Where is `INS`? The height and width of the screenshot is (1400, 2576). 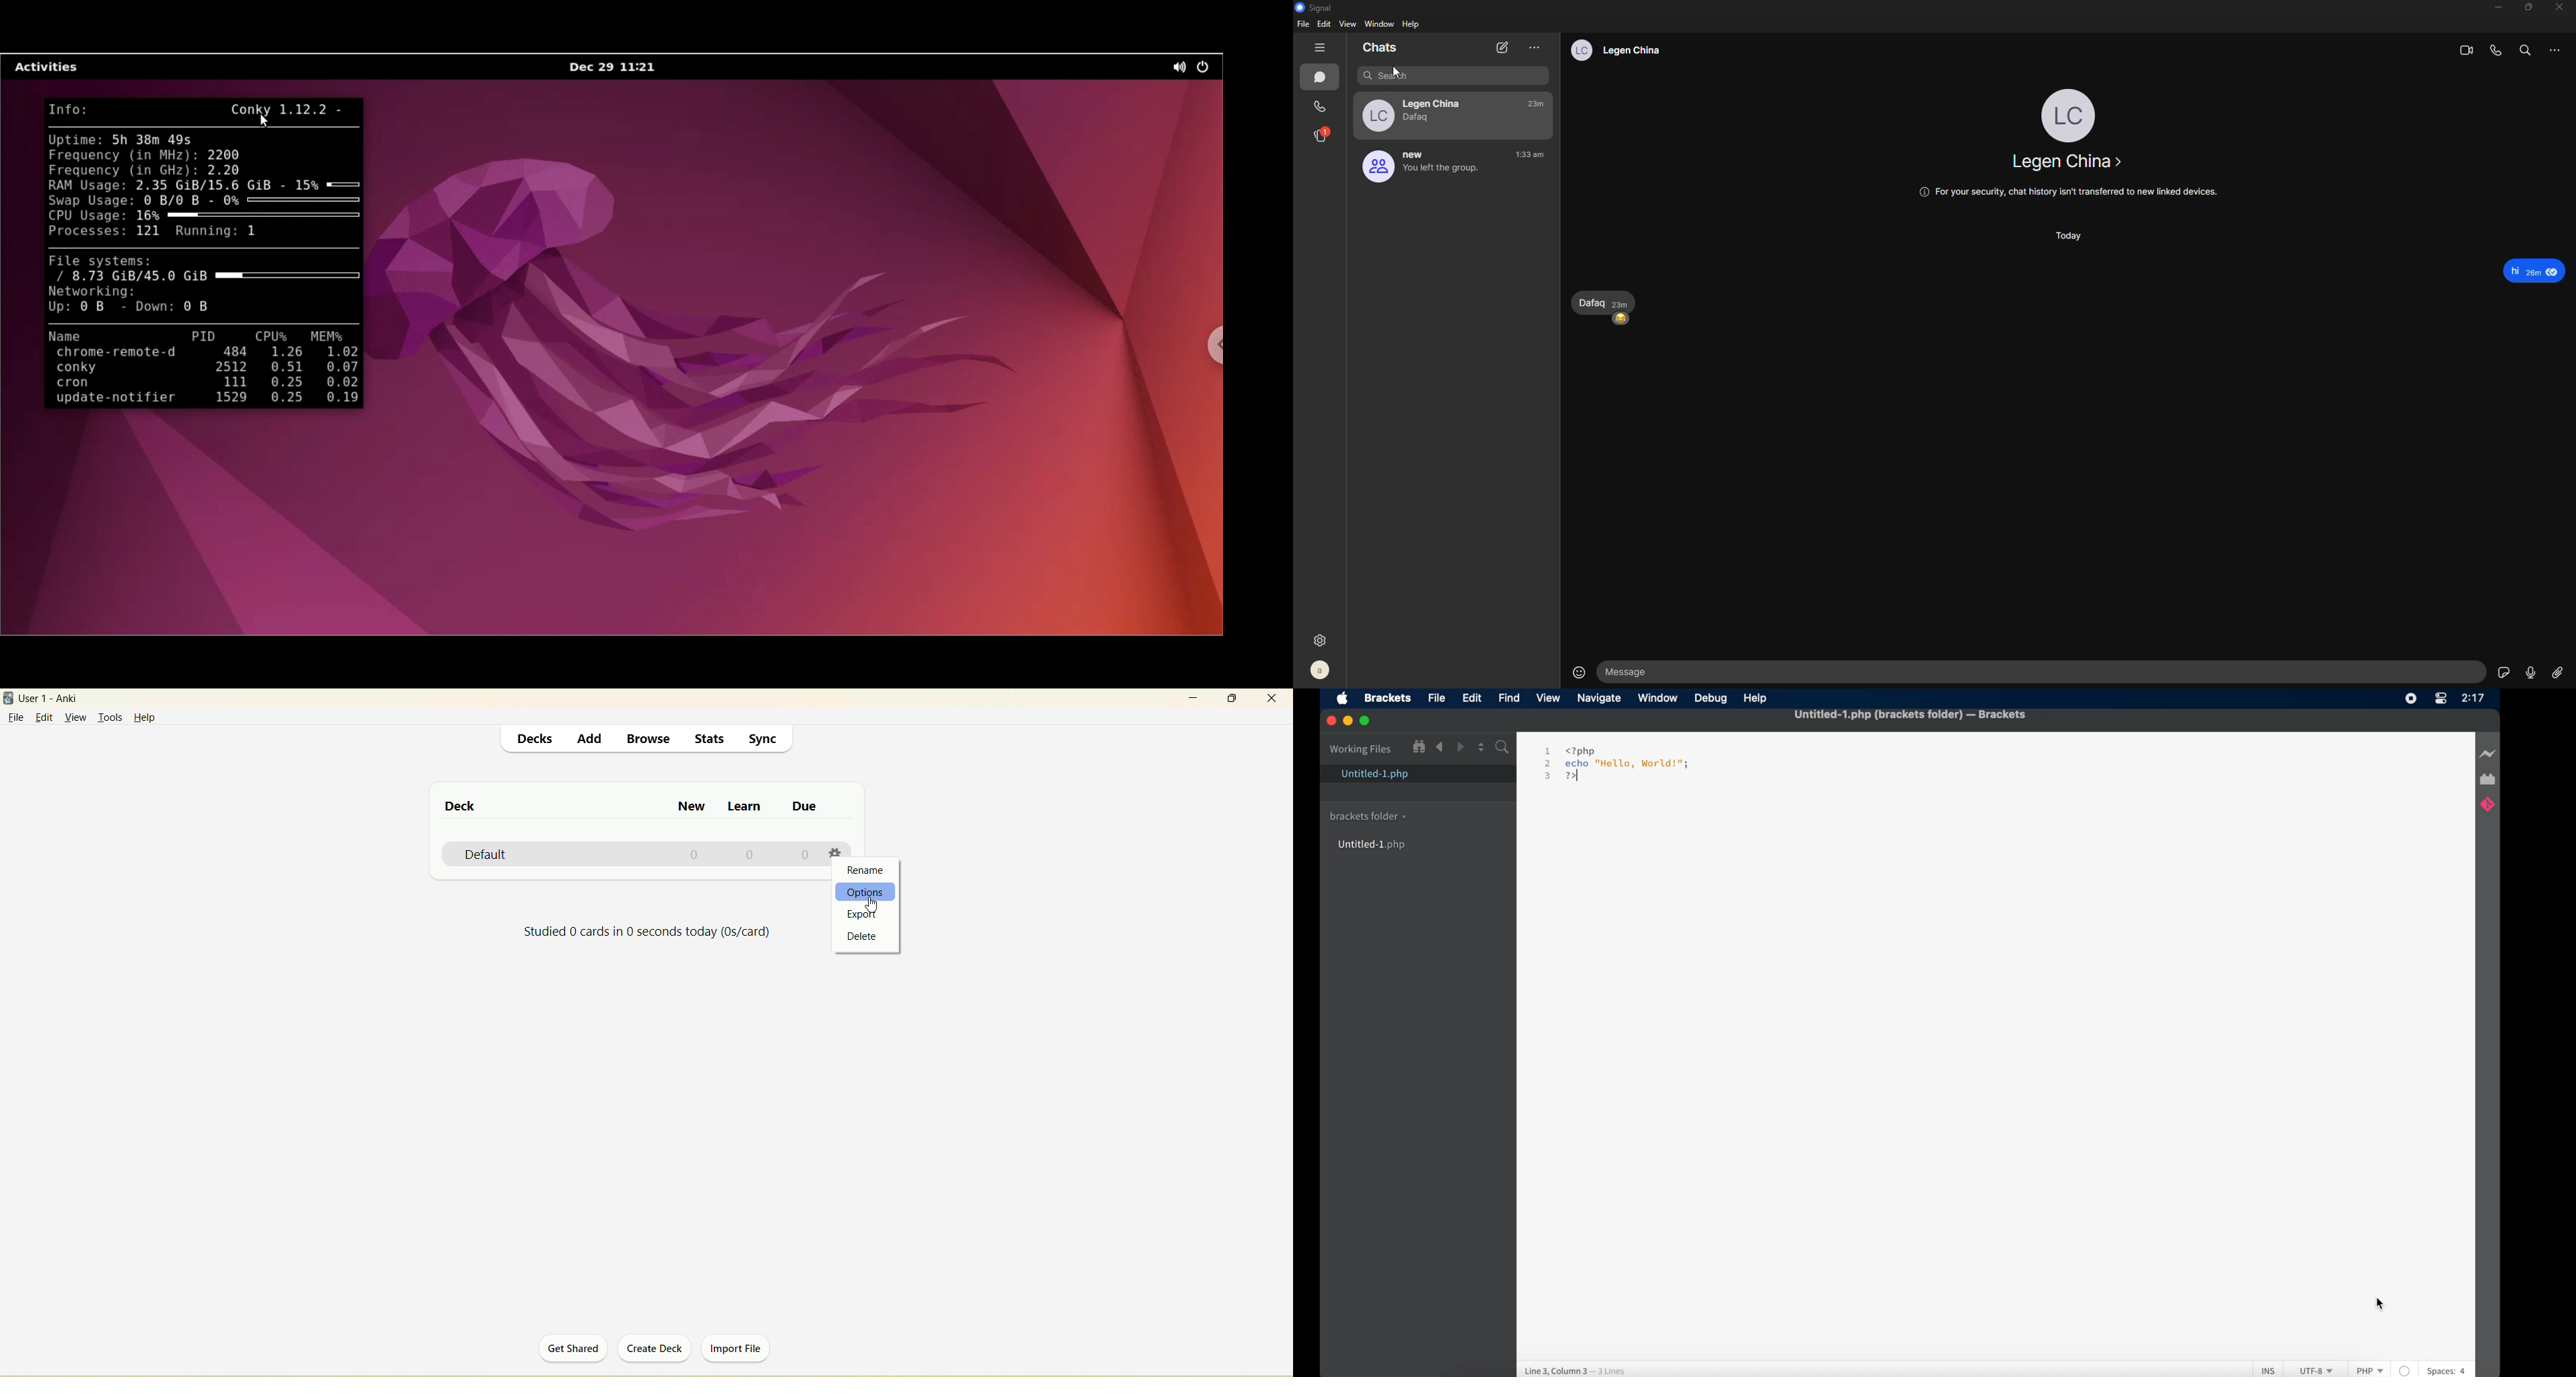
INS is located at coordinates (2264, 1371).